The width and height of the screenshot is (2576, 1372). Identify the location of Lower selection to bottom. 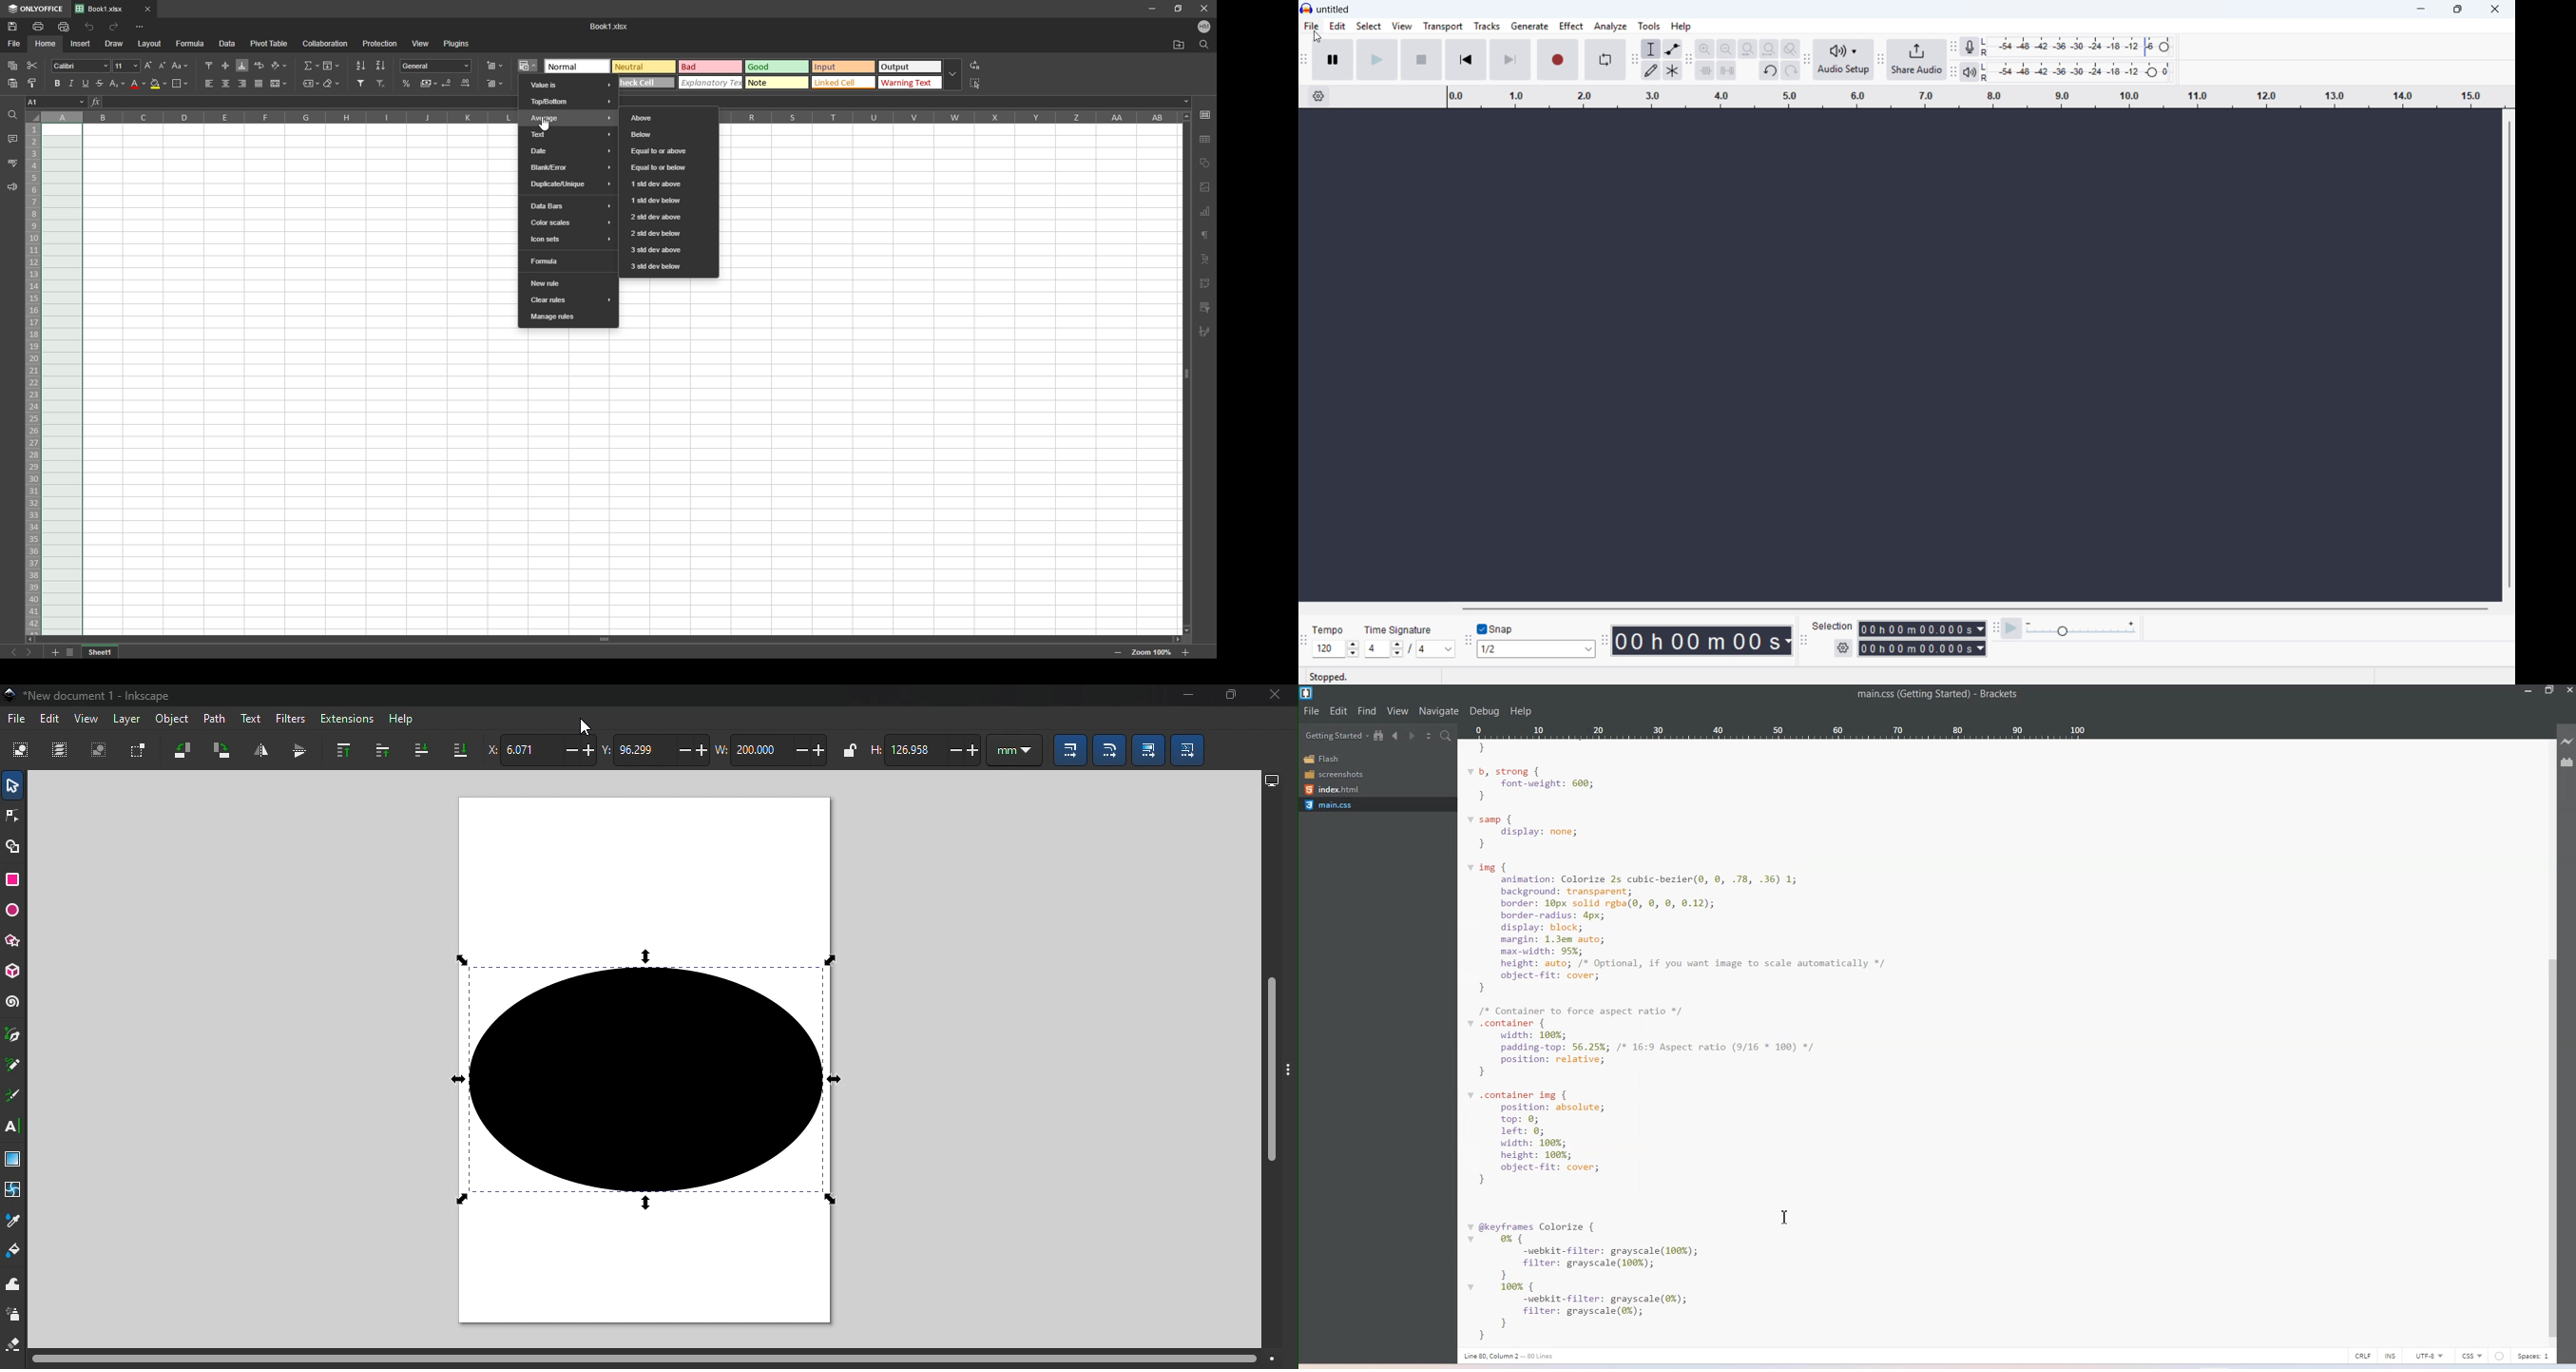
(458, 752).